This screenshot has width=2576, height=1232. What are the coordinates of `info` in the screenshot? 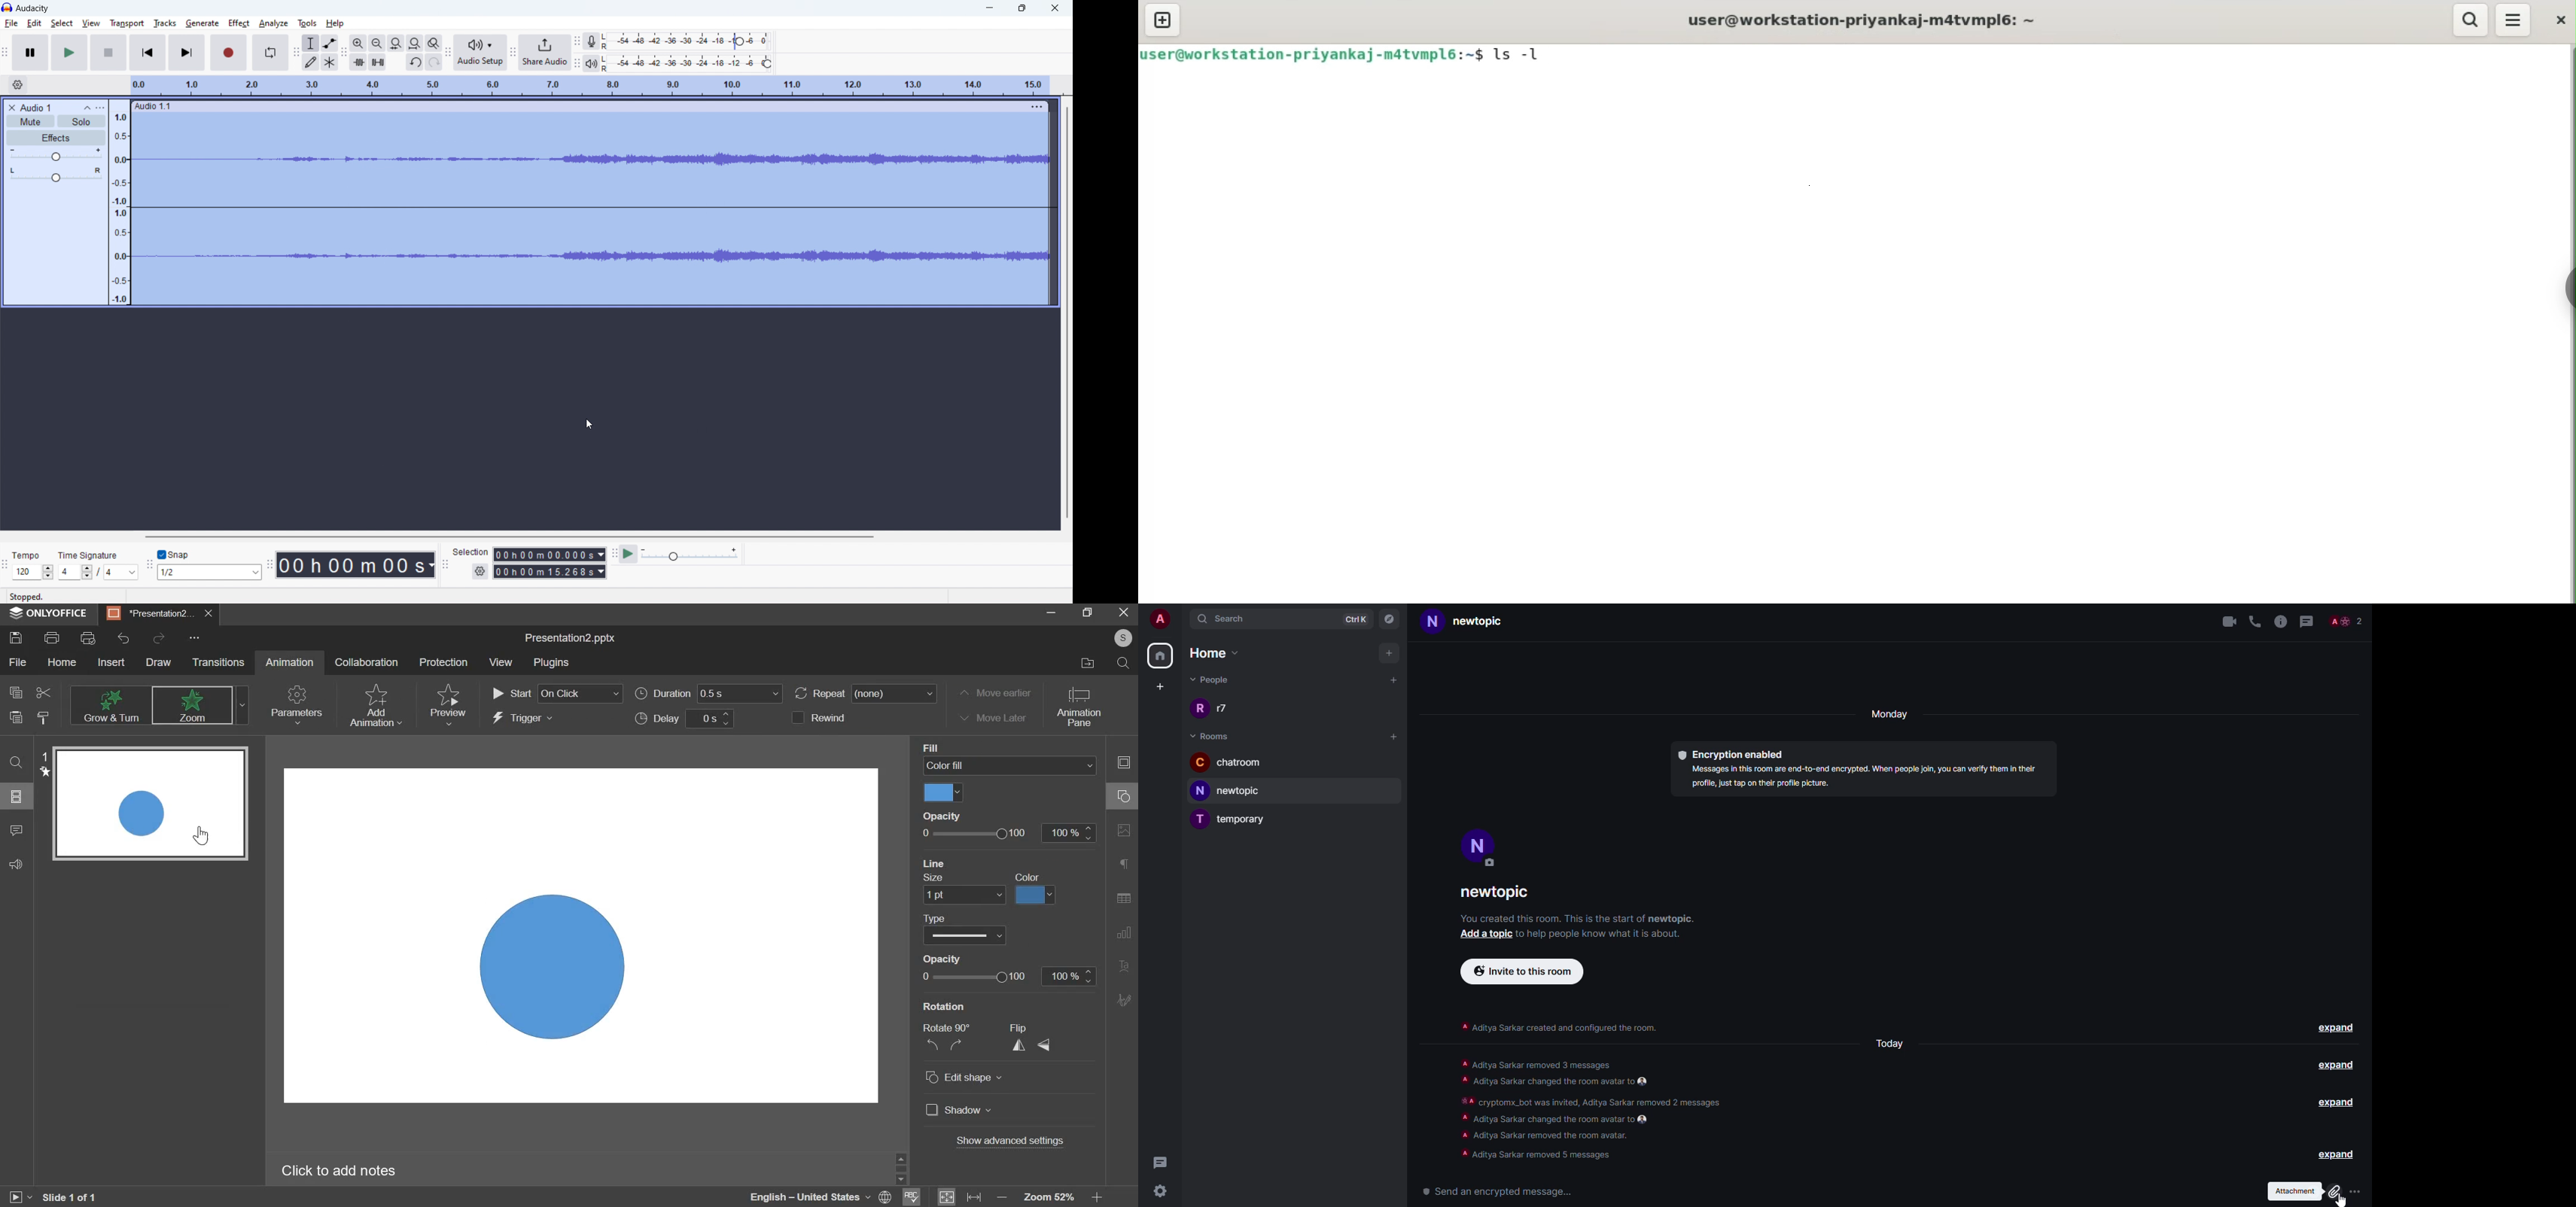 It's located at (1605, 936).